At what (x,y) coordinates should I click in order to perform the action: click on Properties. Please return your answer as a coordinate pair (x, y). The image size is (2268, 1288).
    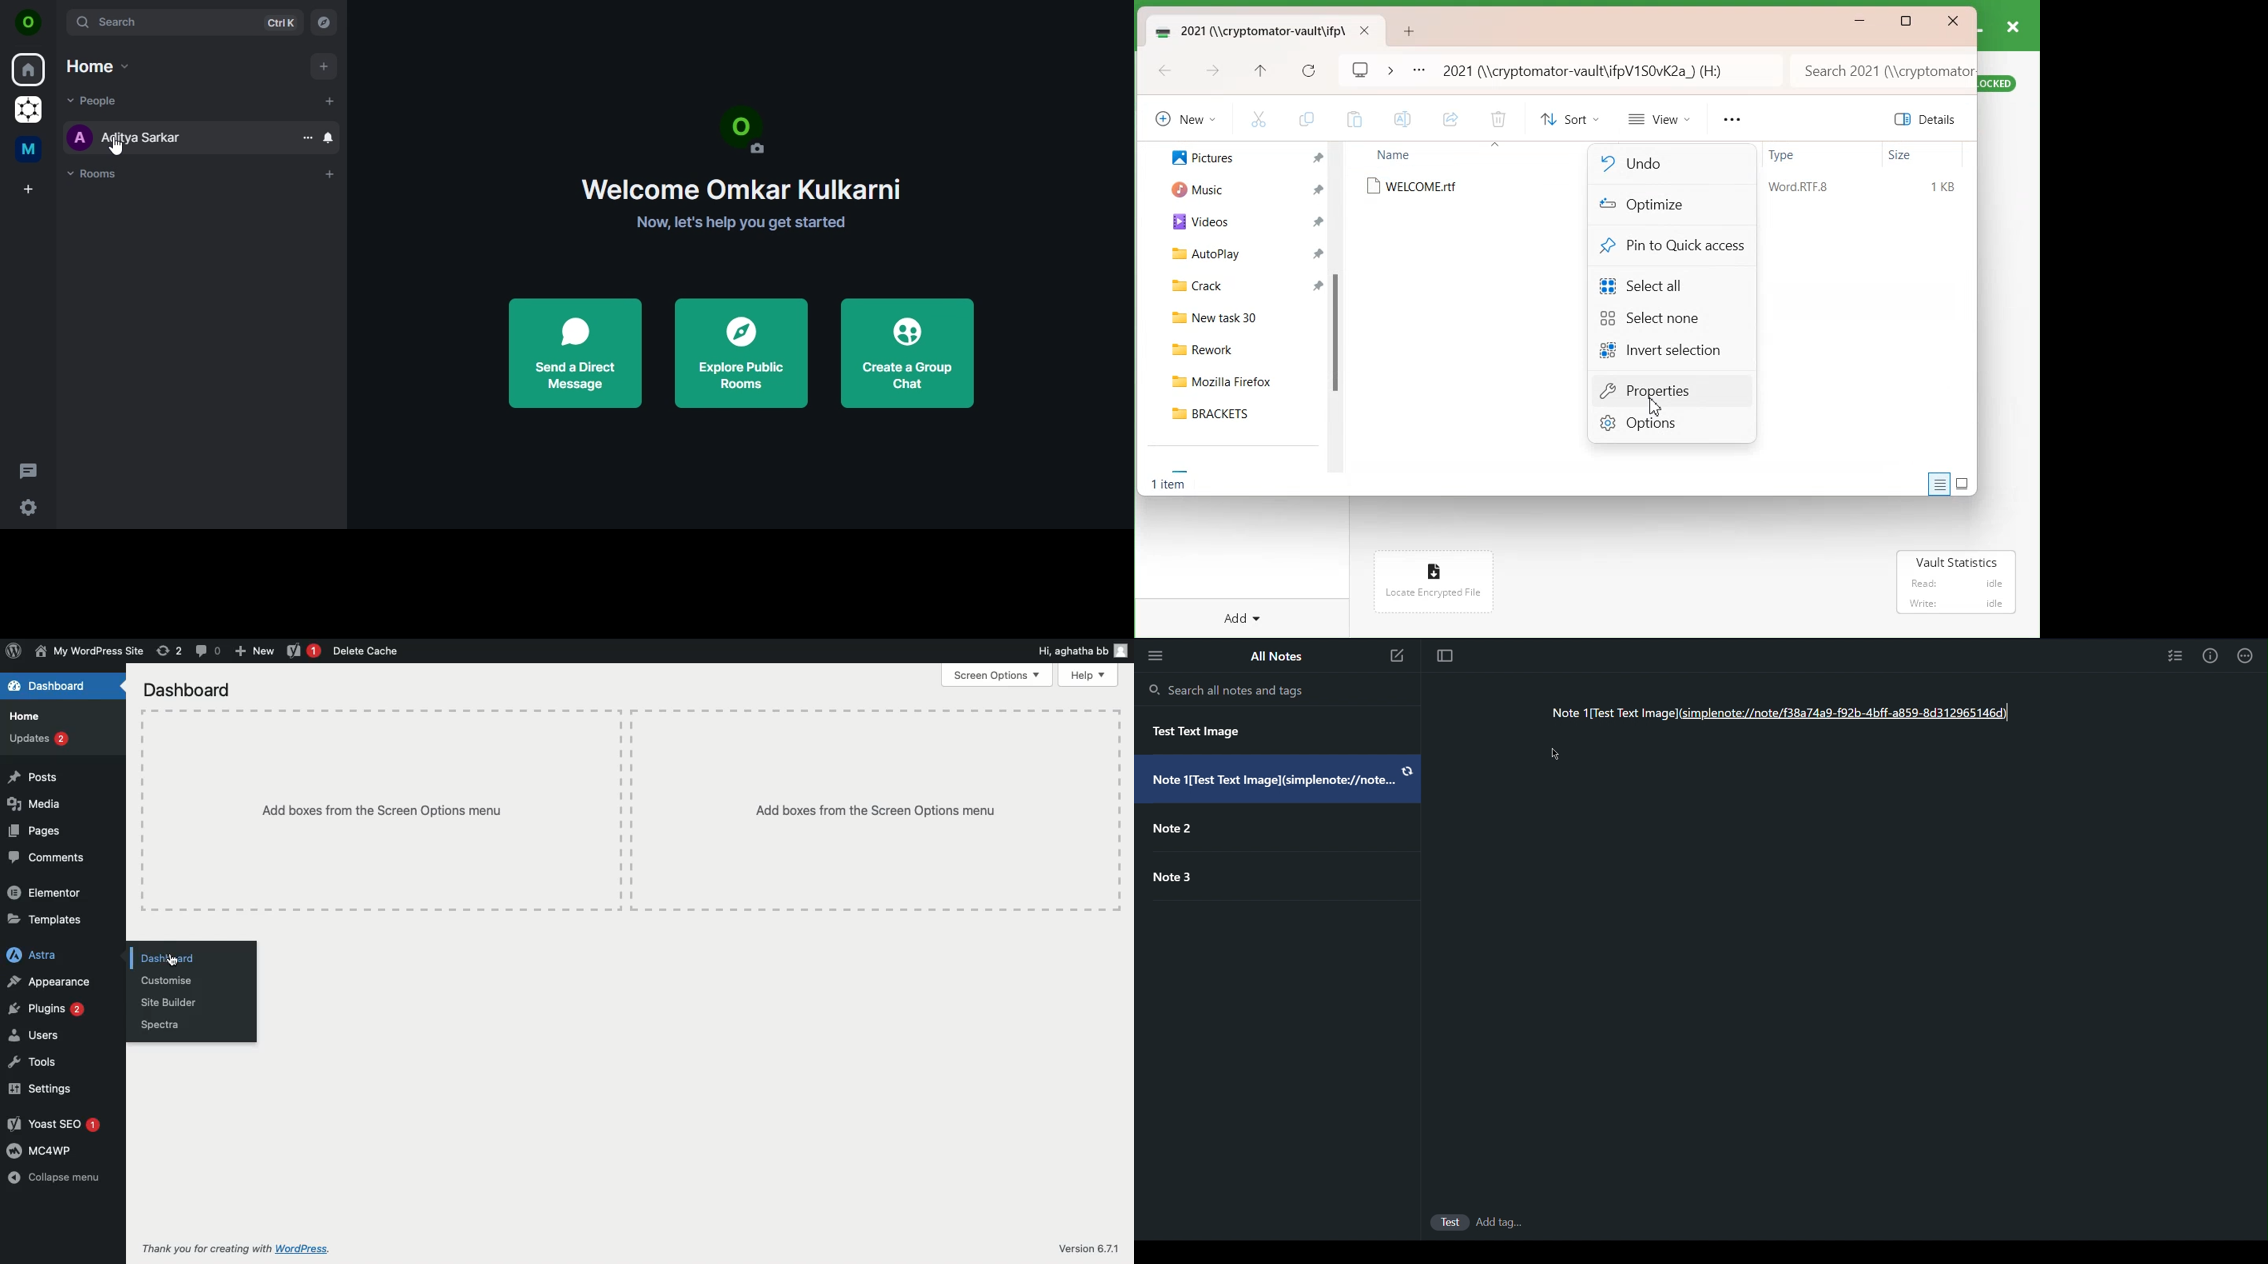
    Looking at the image, I should click on (1672, 392).